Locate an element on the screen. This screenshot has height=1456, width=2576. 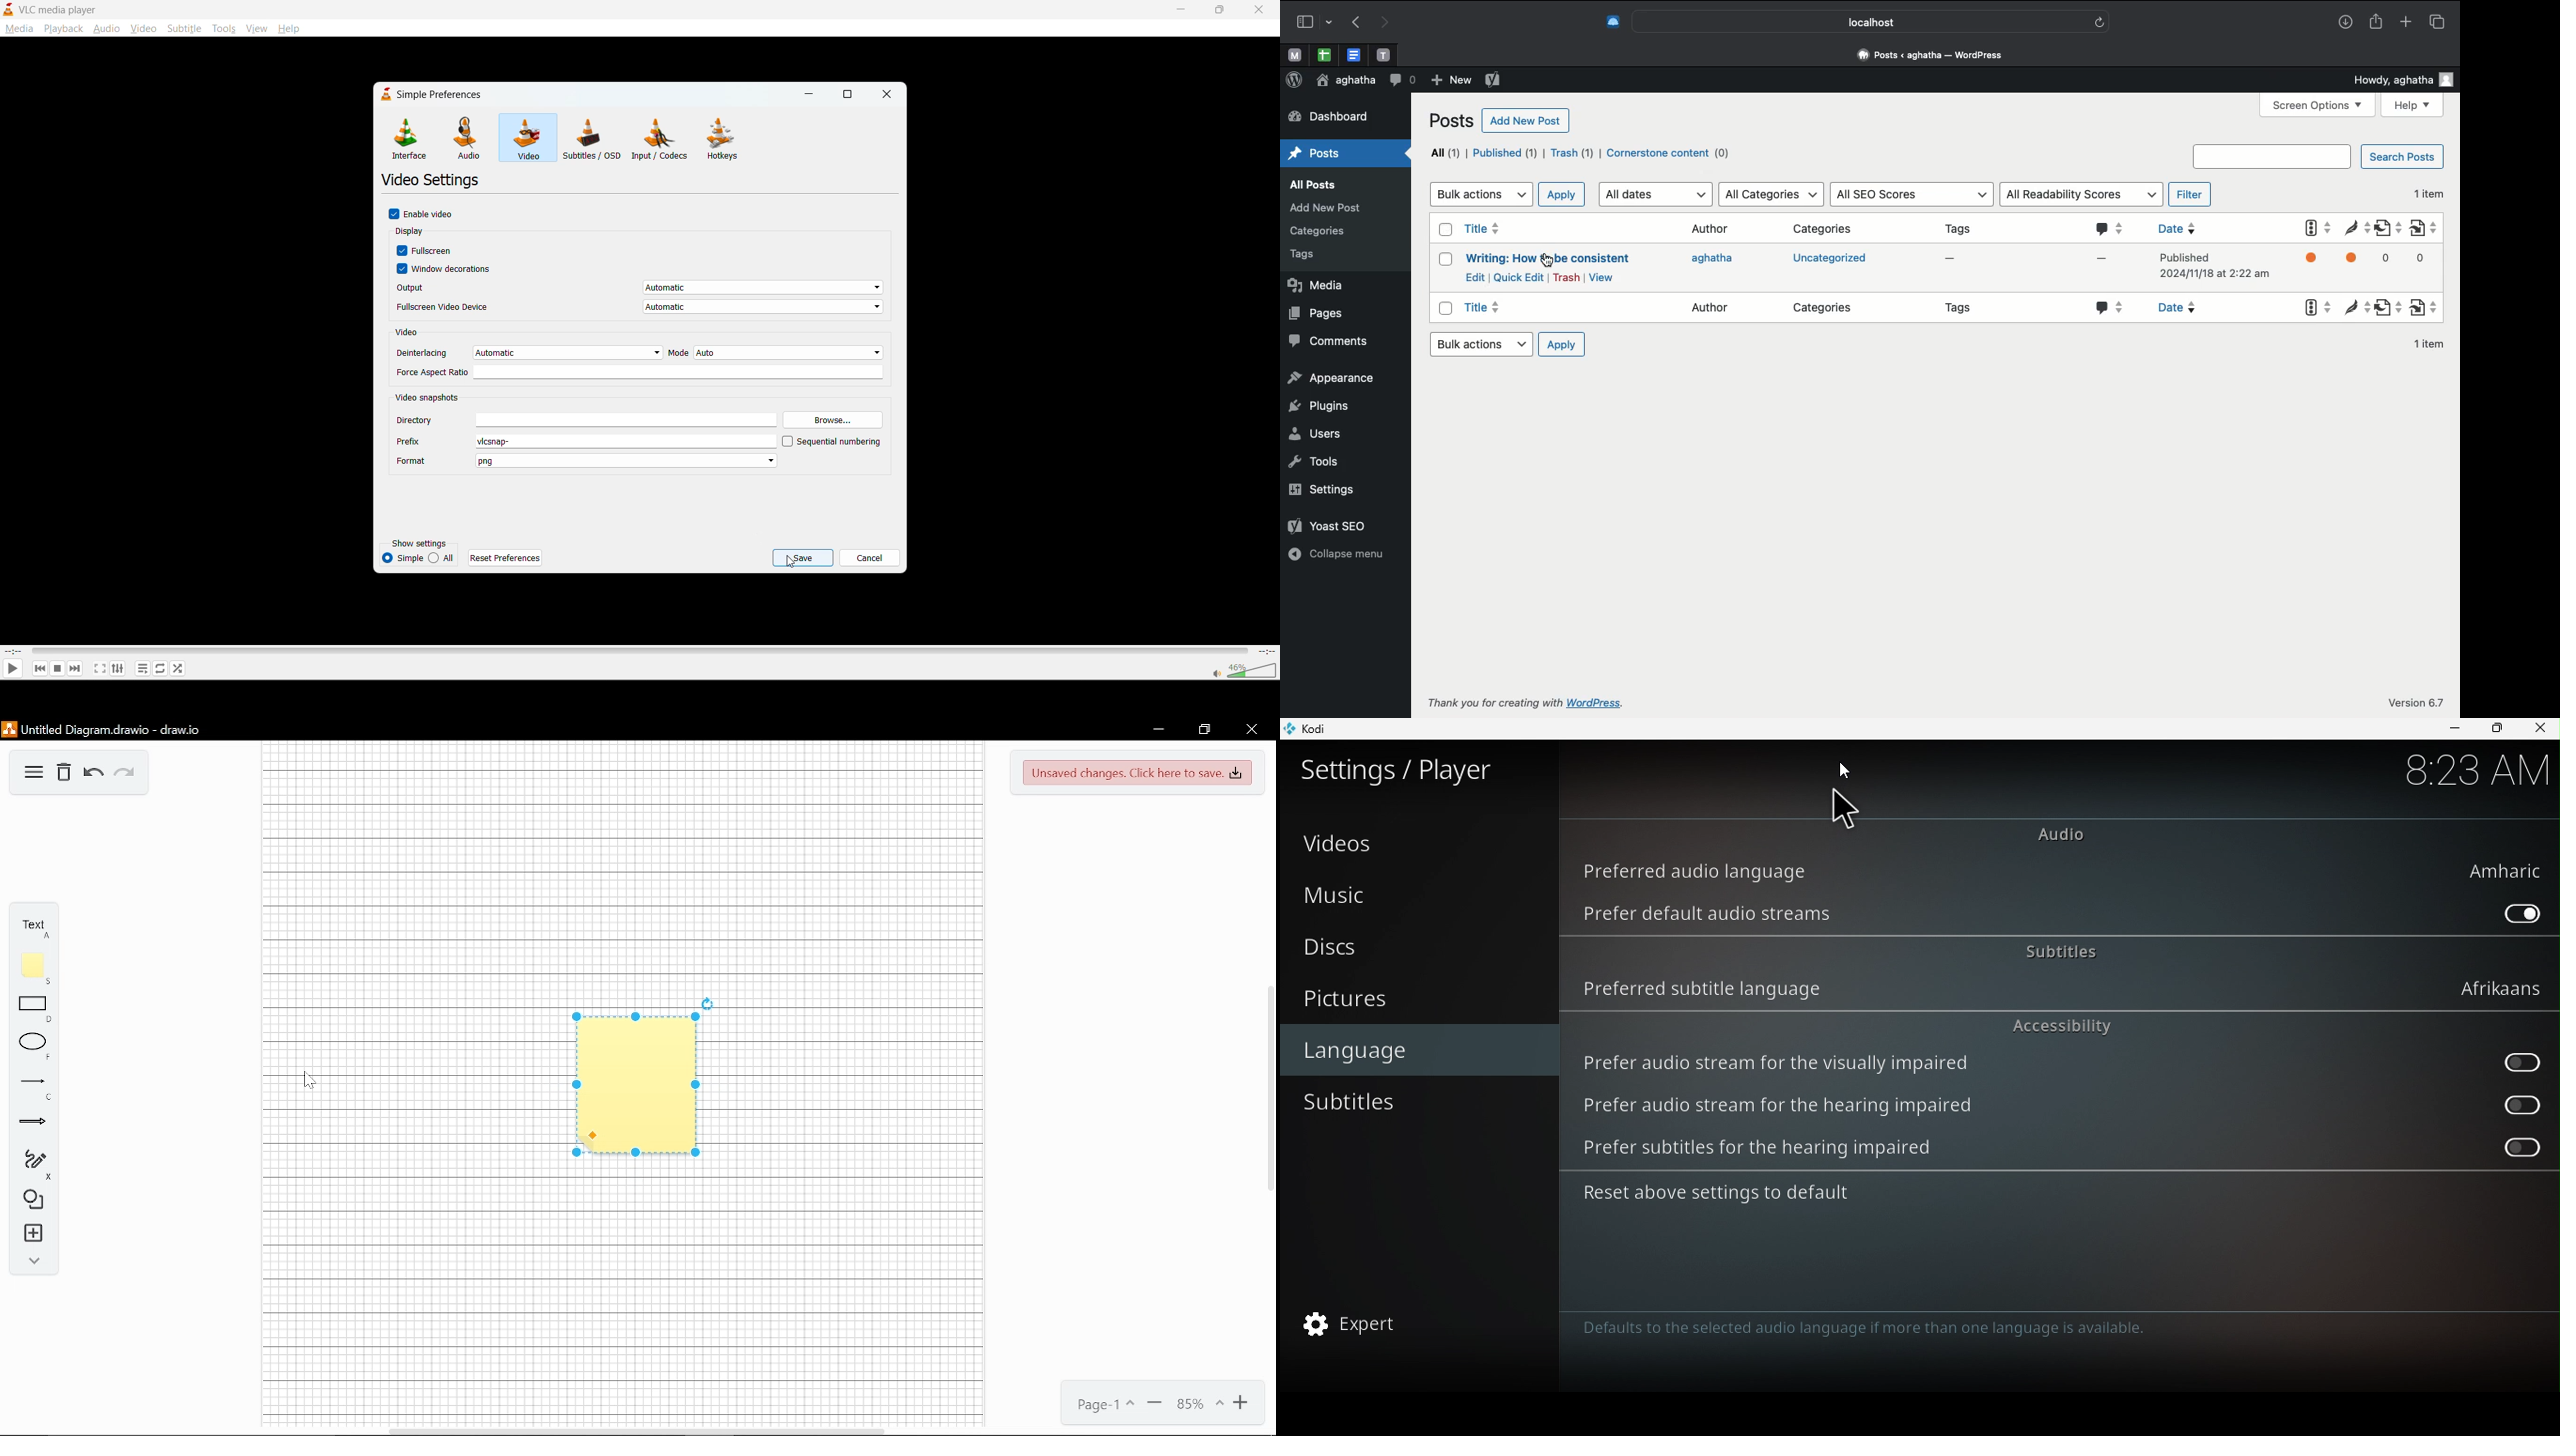
Close is located at coordinates (2539, 728).